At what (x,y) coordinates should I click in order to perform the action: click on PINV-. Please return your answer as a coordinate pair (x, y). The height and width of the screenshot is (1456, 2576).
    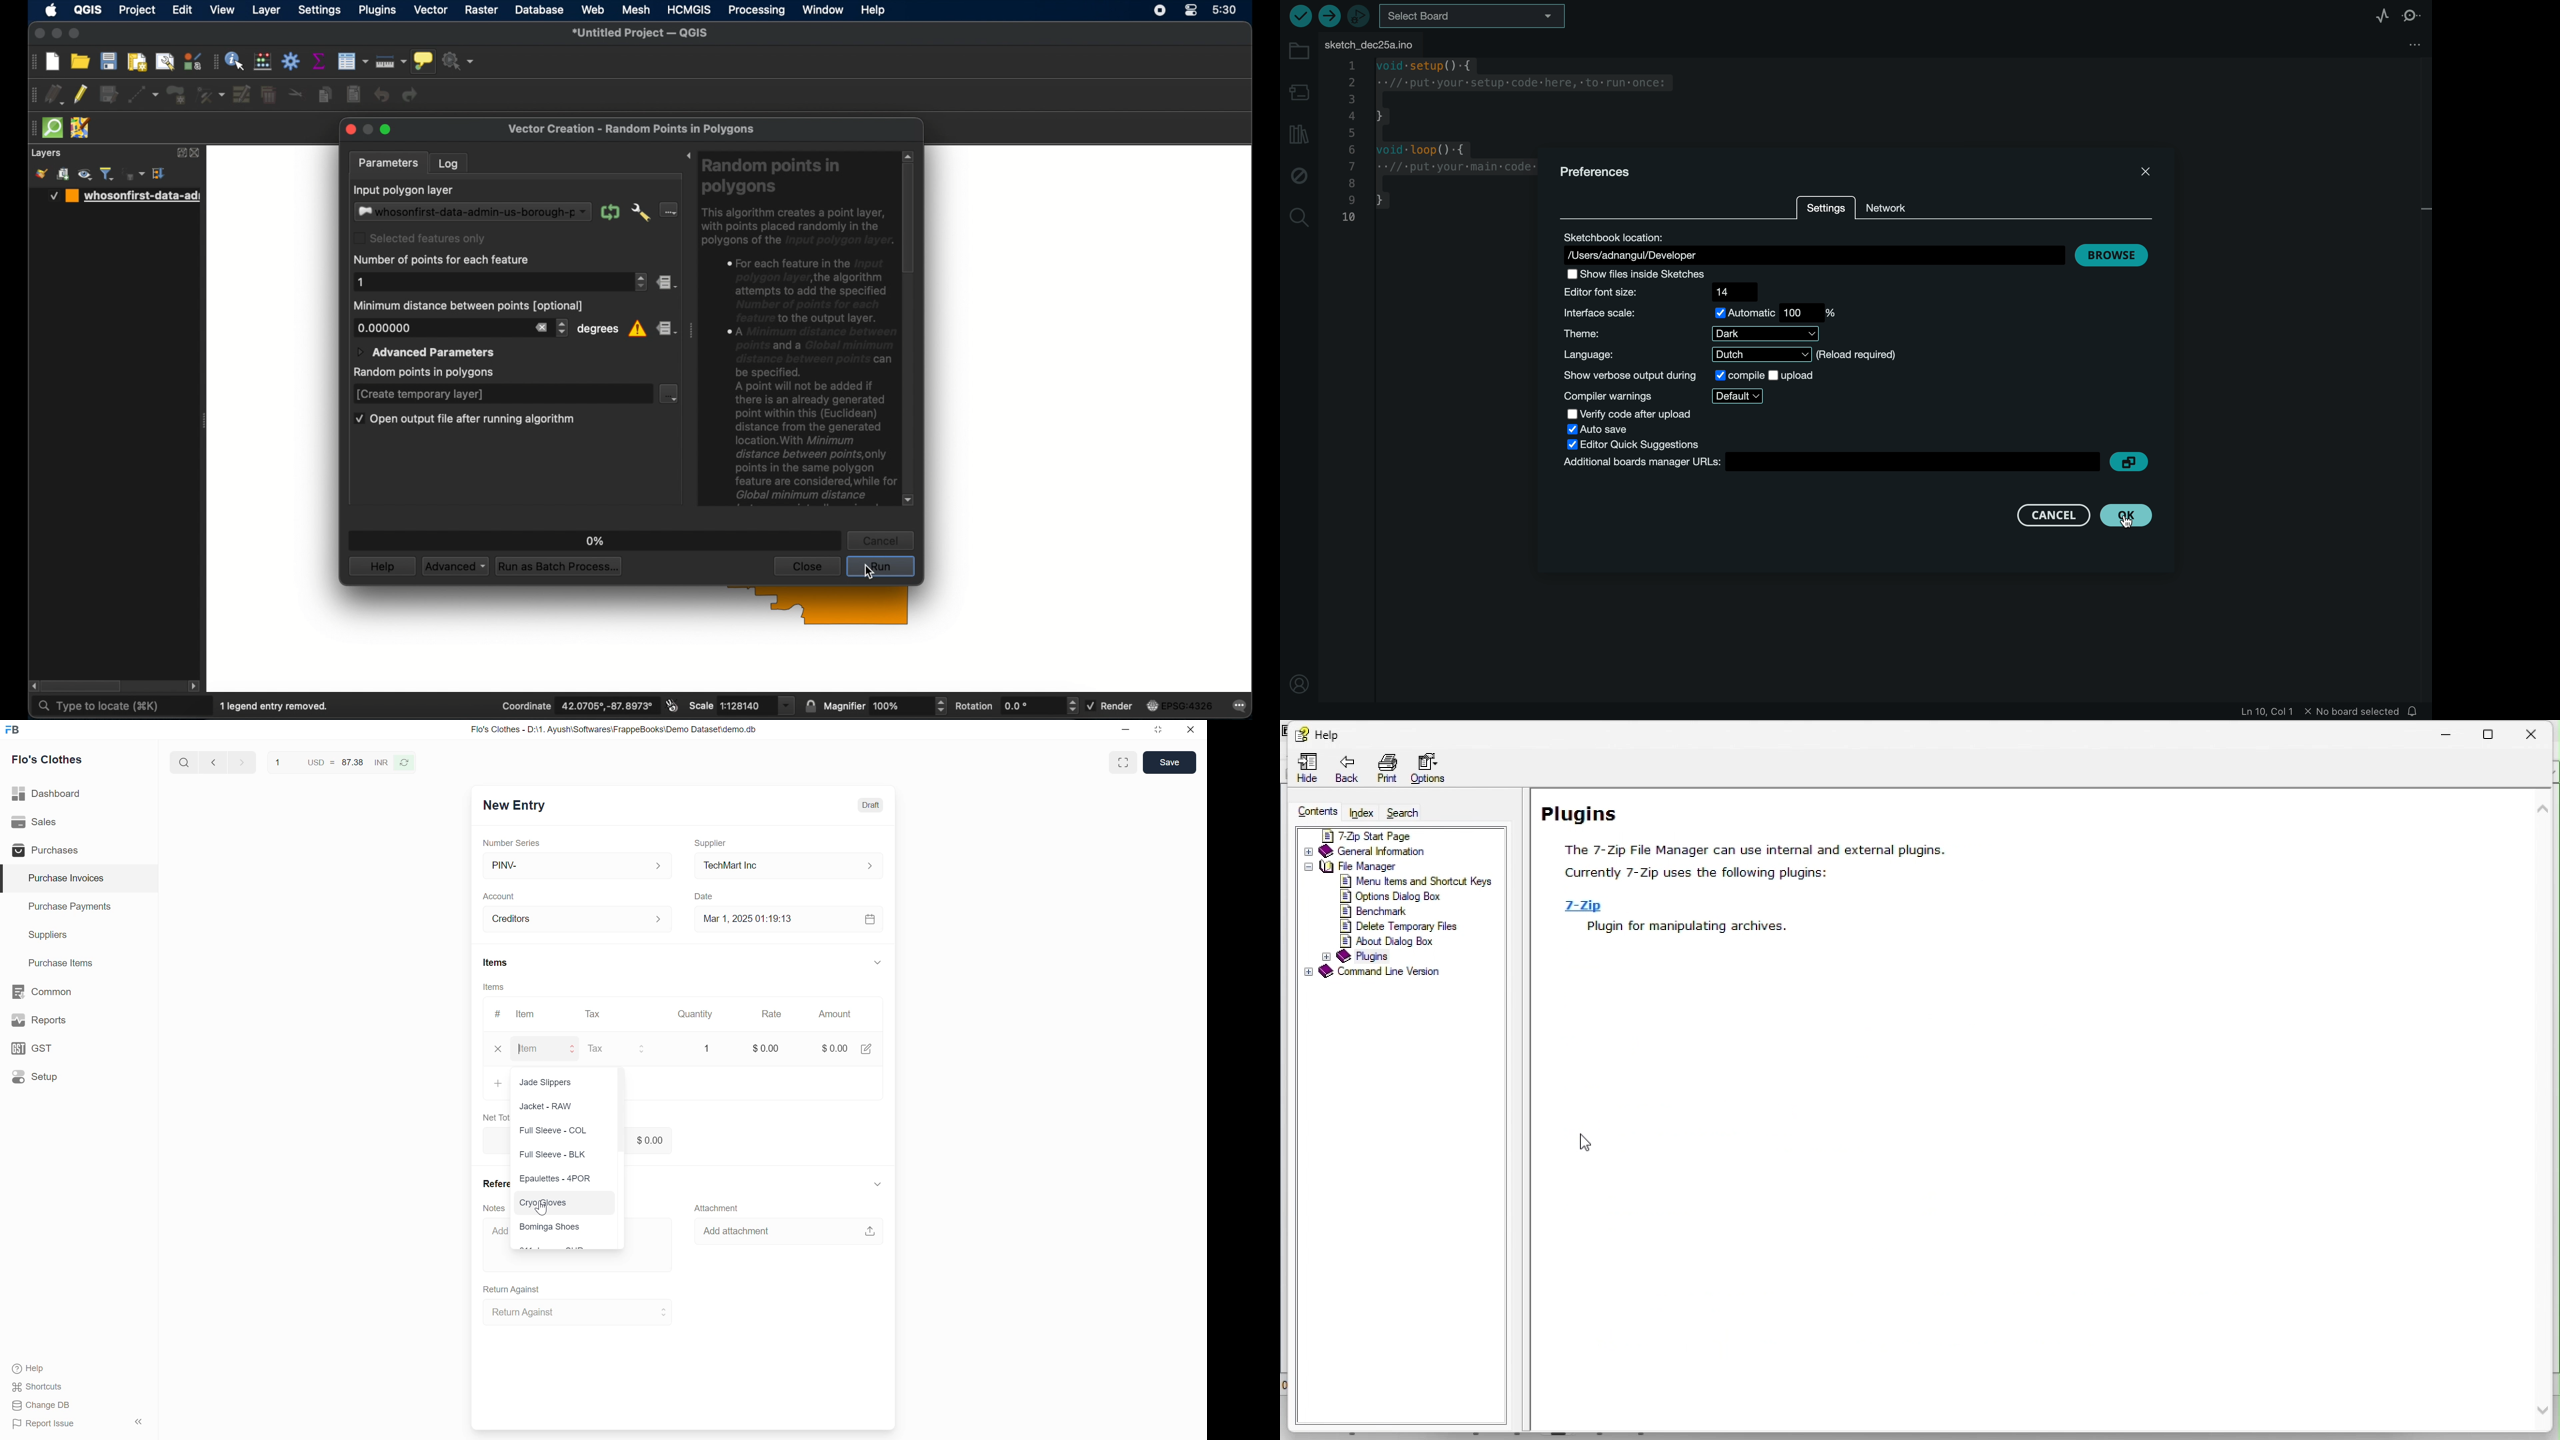
    Looking at the image, I should click on (574, 865).